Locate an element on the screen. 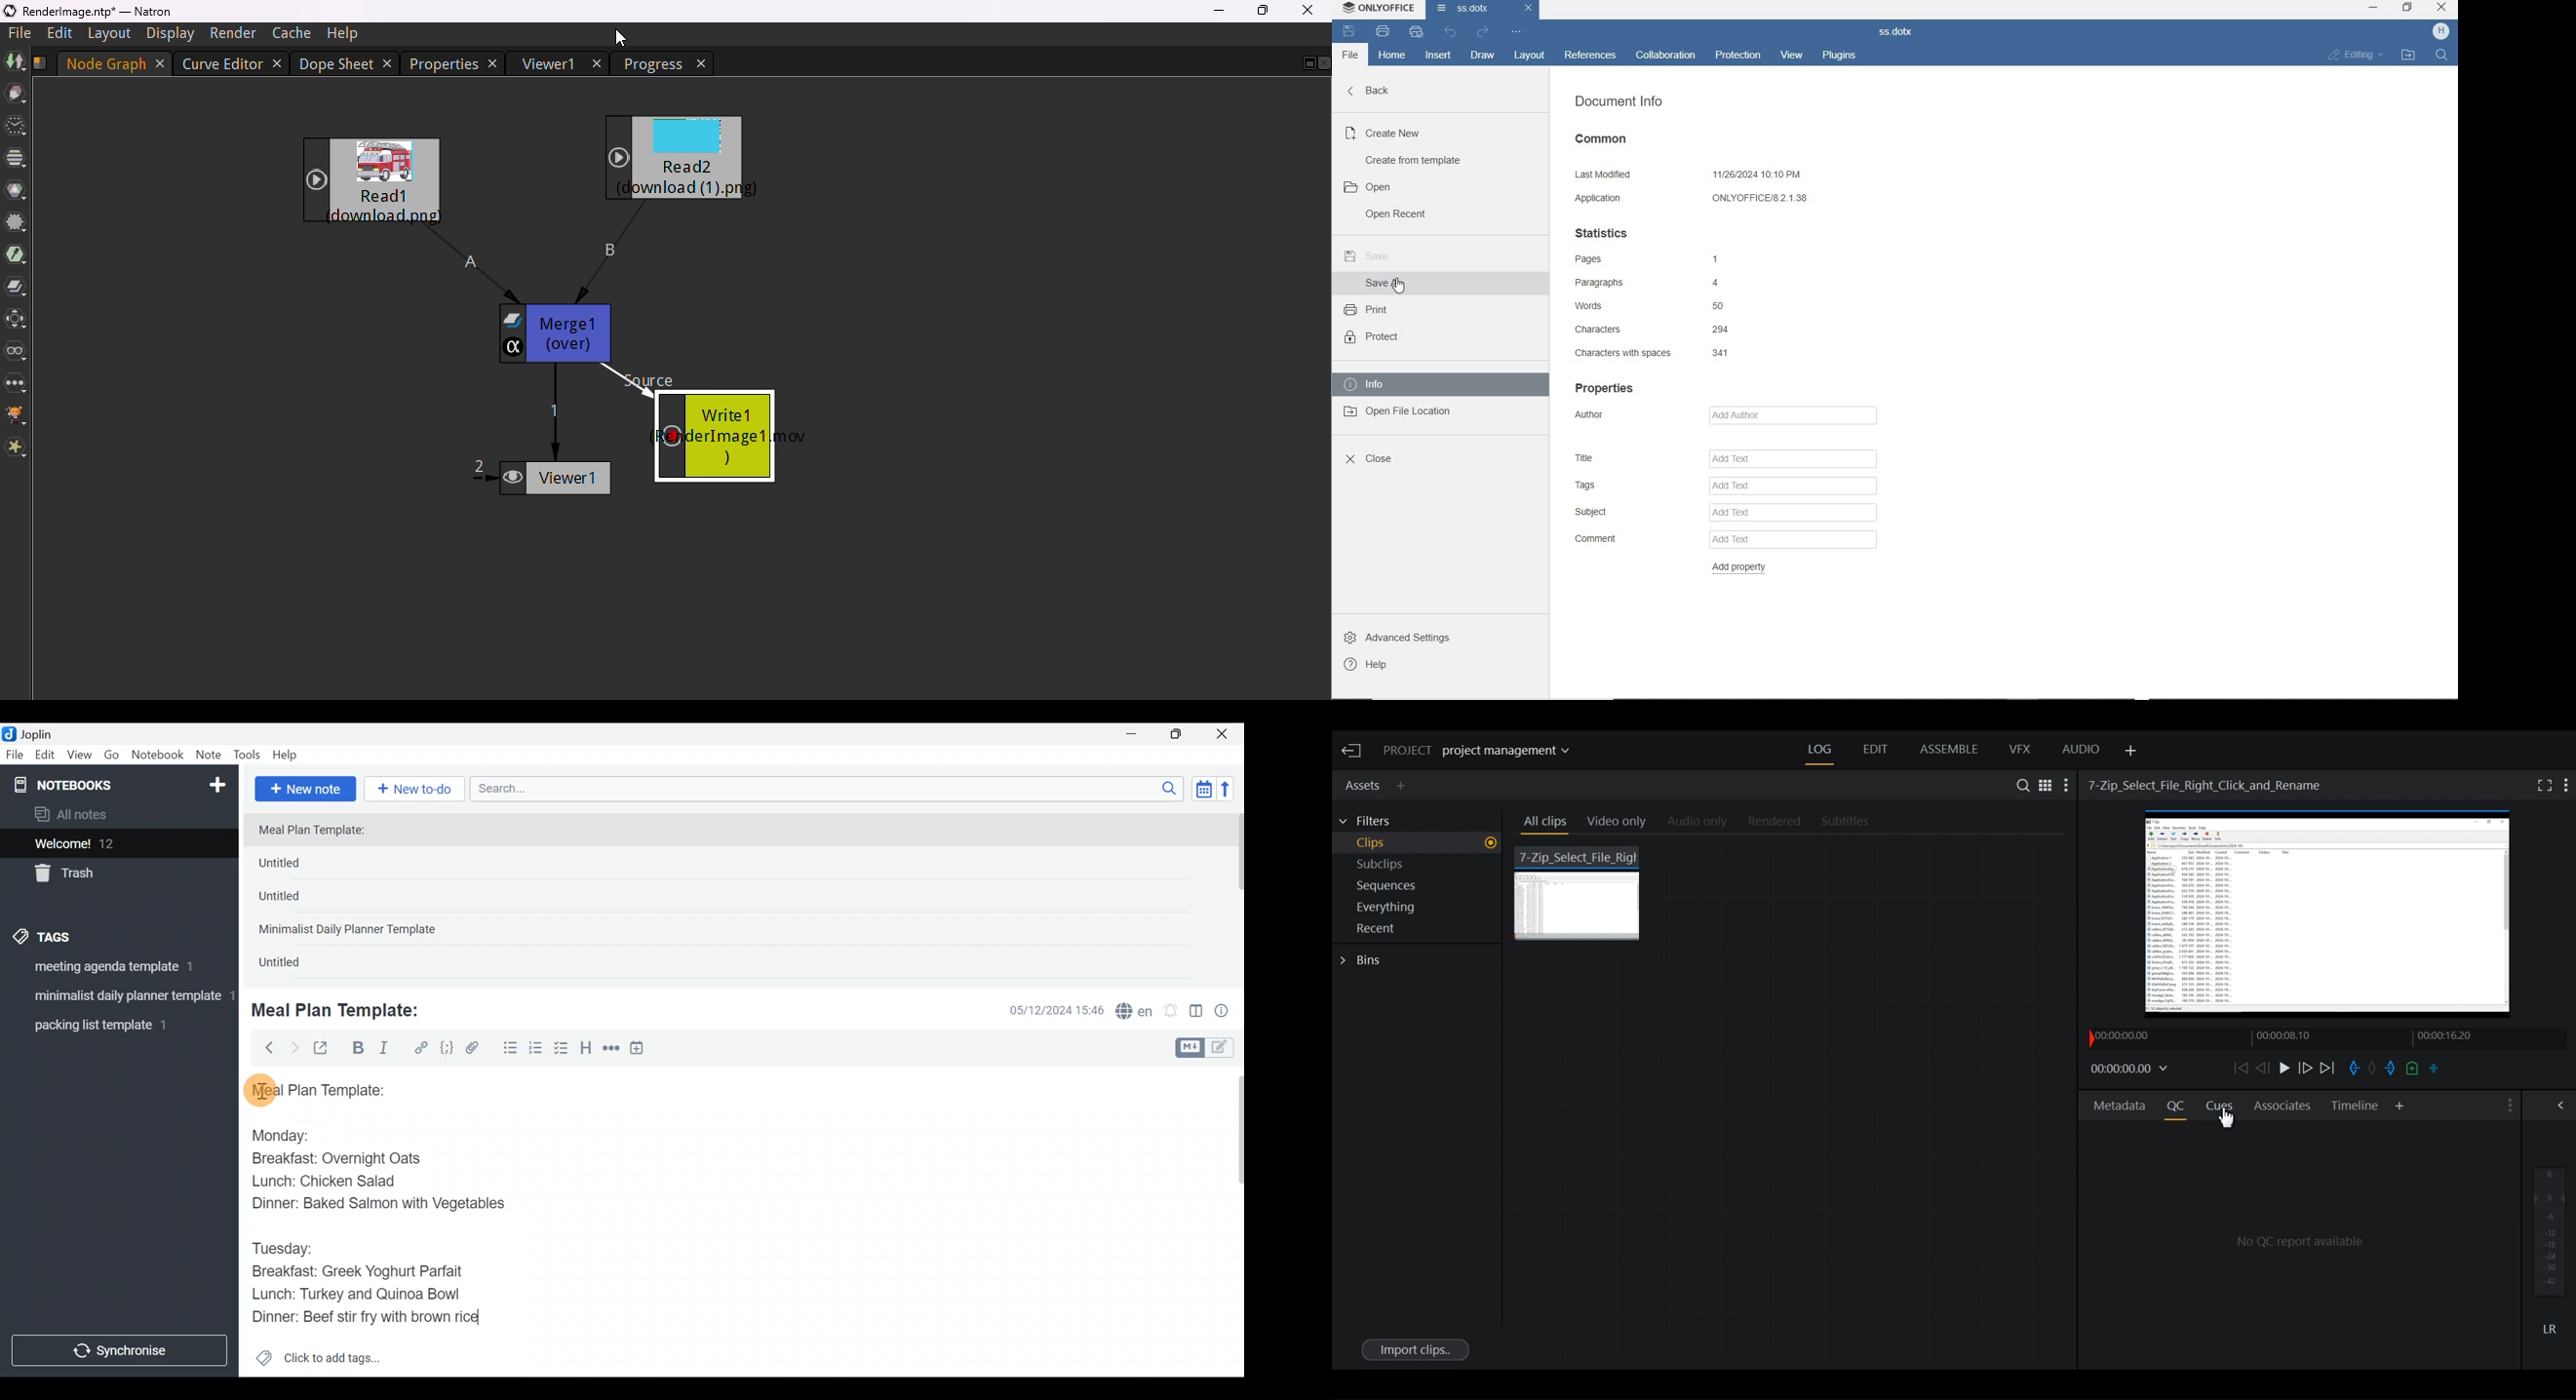  merge is located at coordinates (17, 287).